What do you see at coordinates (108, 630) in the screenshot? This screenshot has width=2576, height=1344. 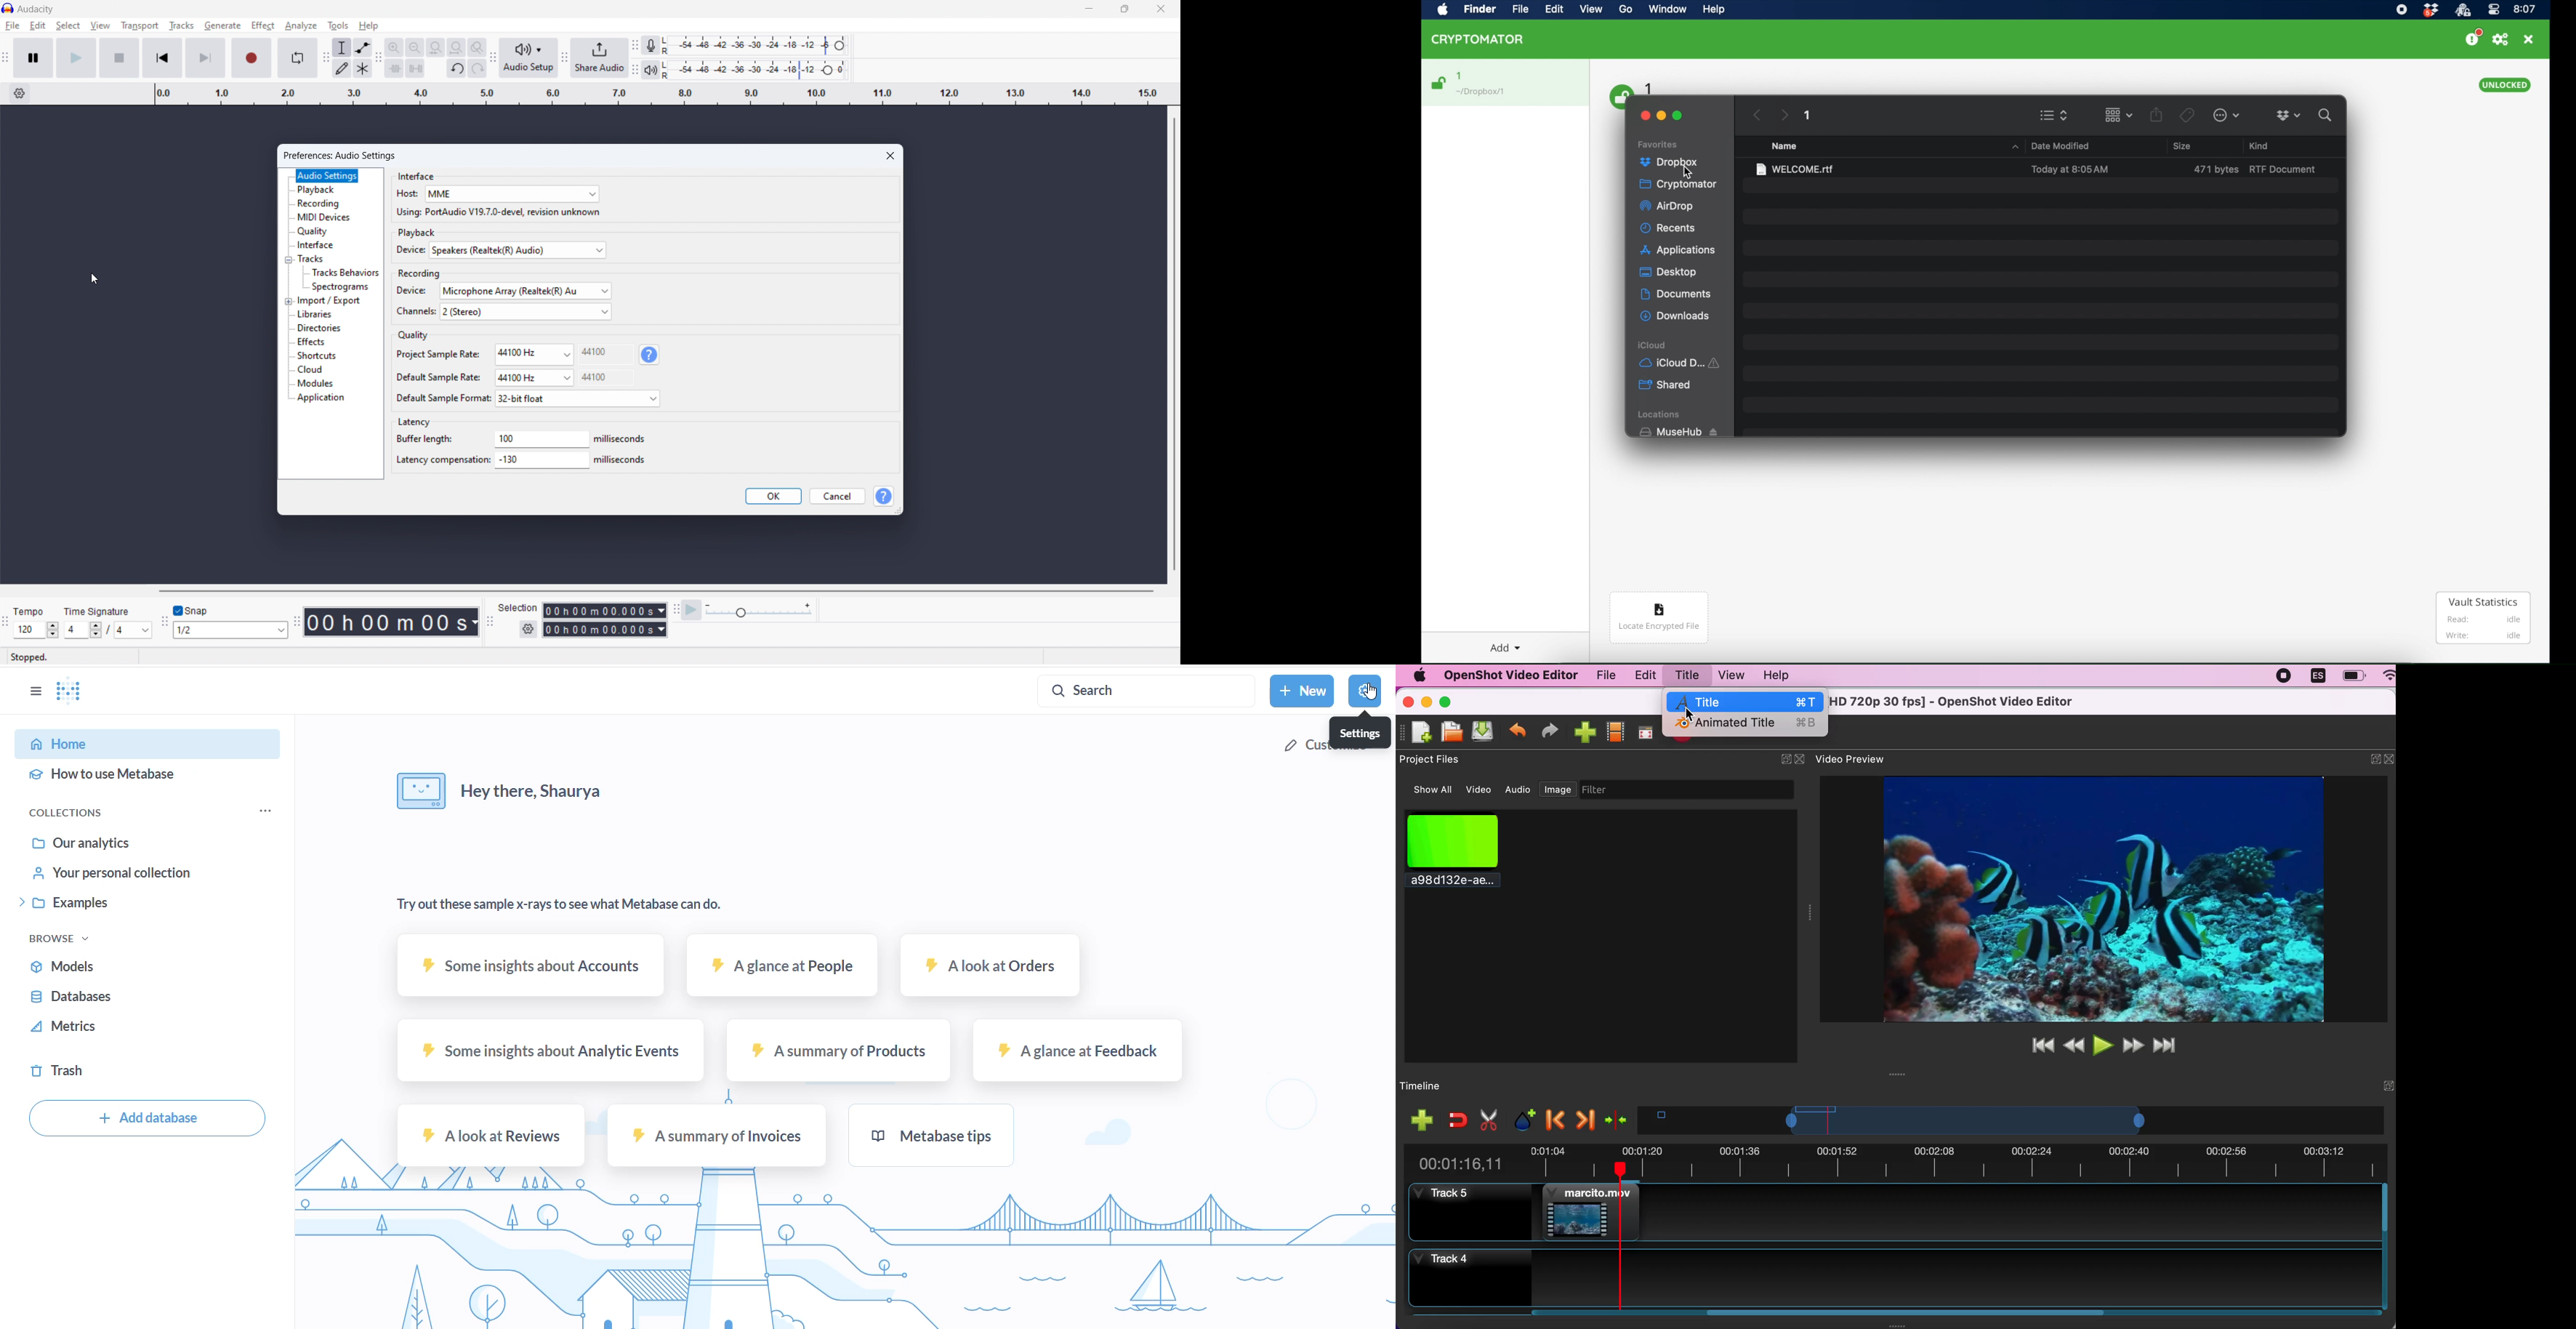 I see `set time signature` at bounding box center [108, 630].